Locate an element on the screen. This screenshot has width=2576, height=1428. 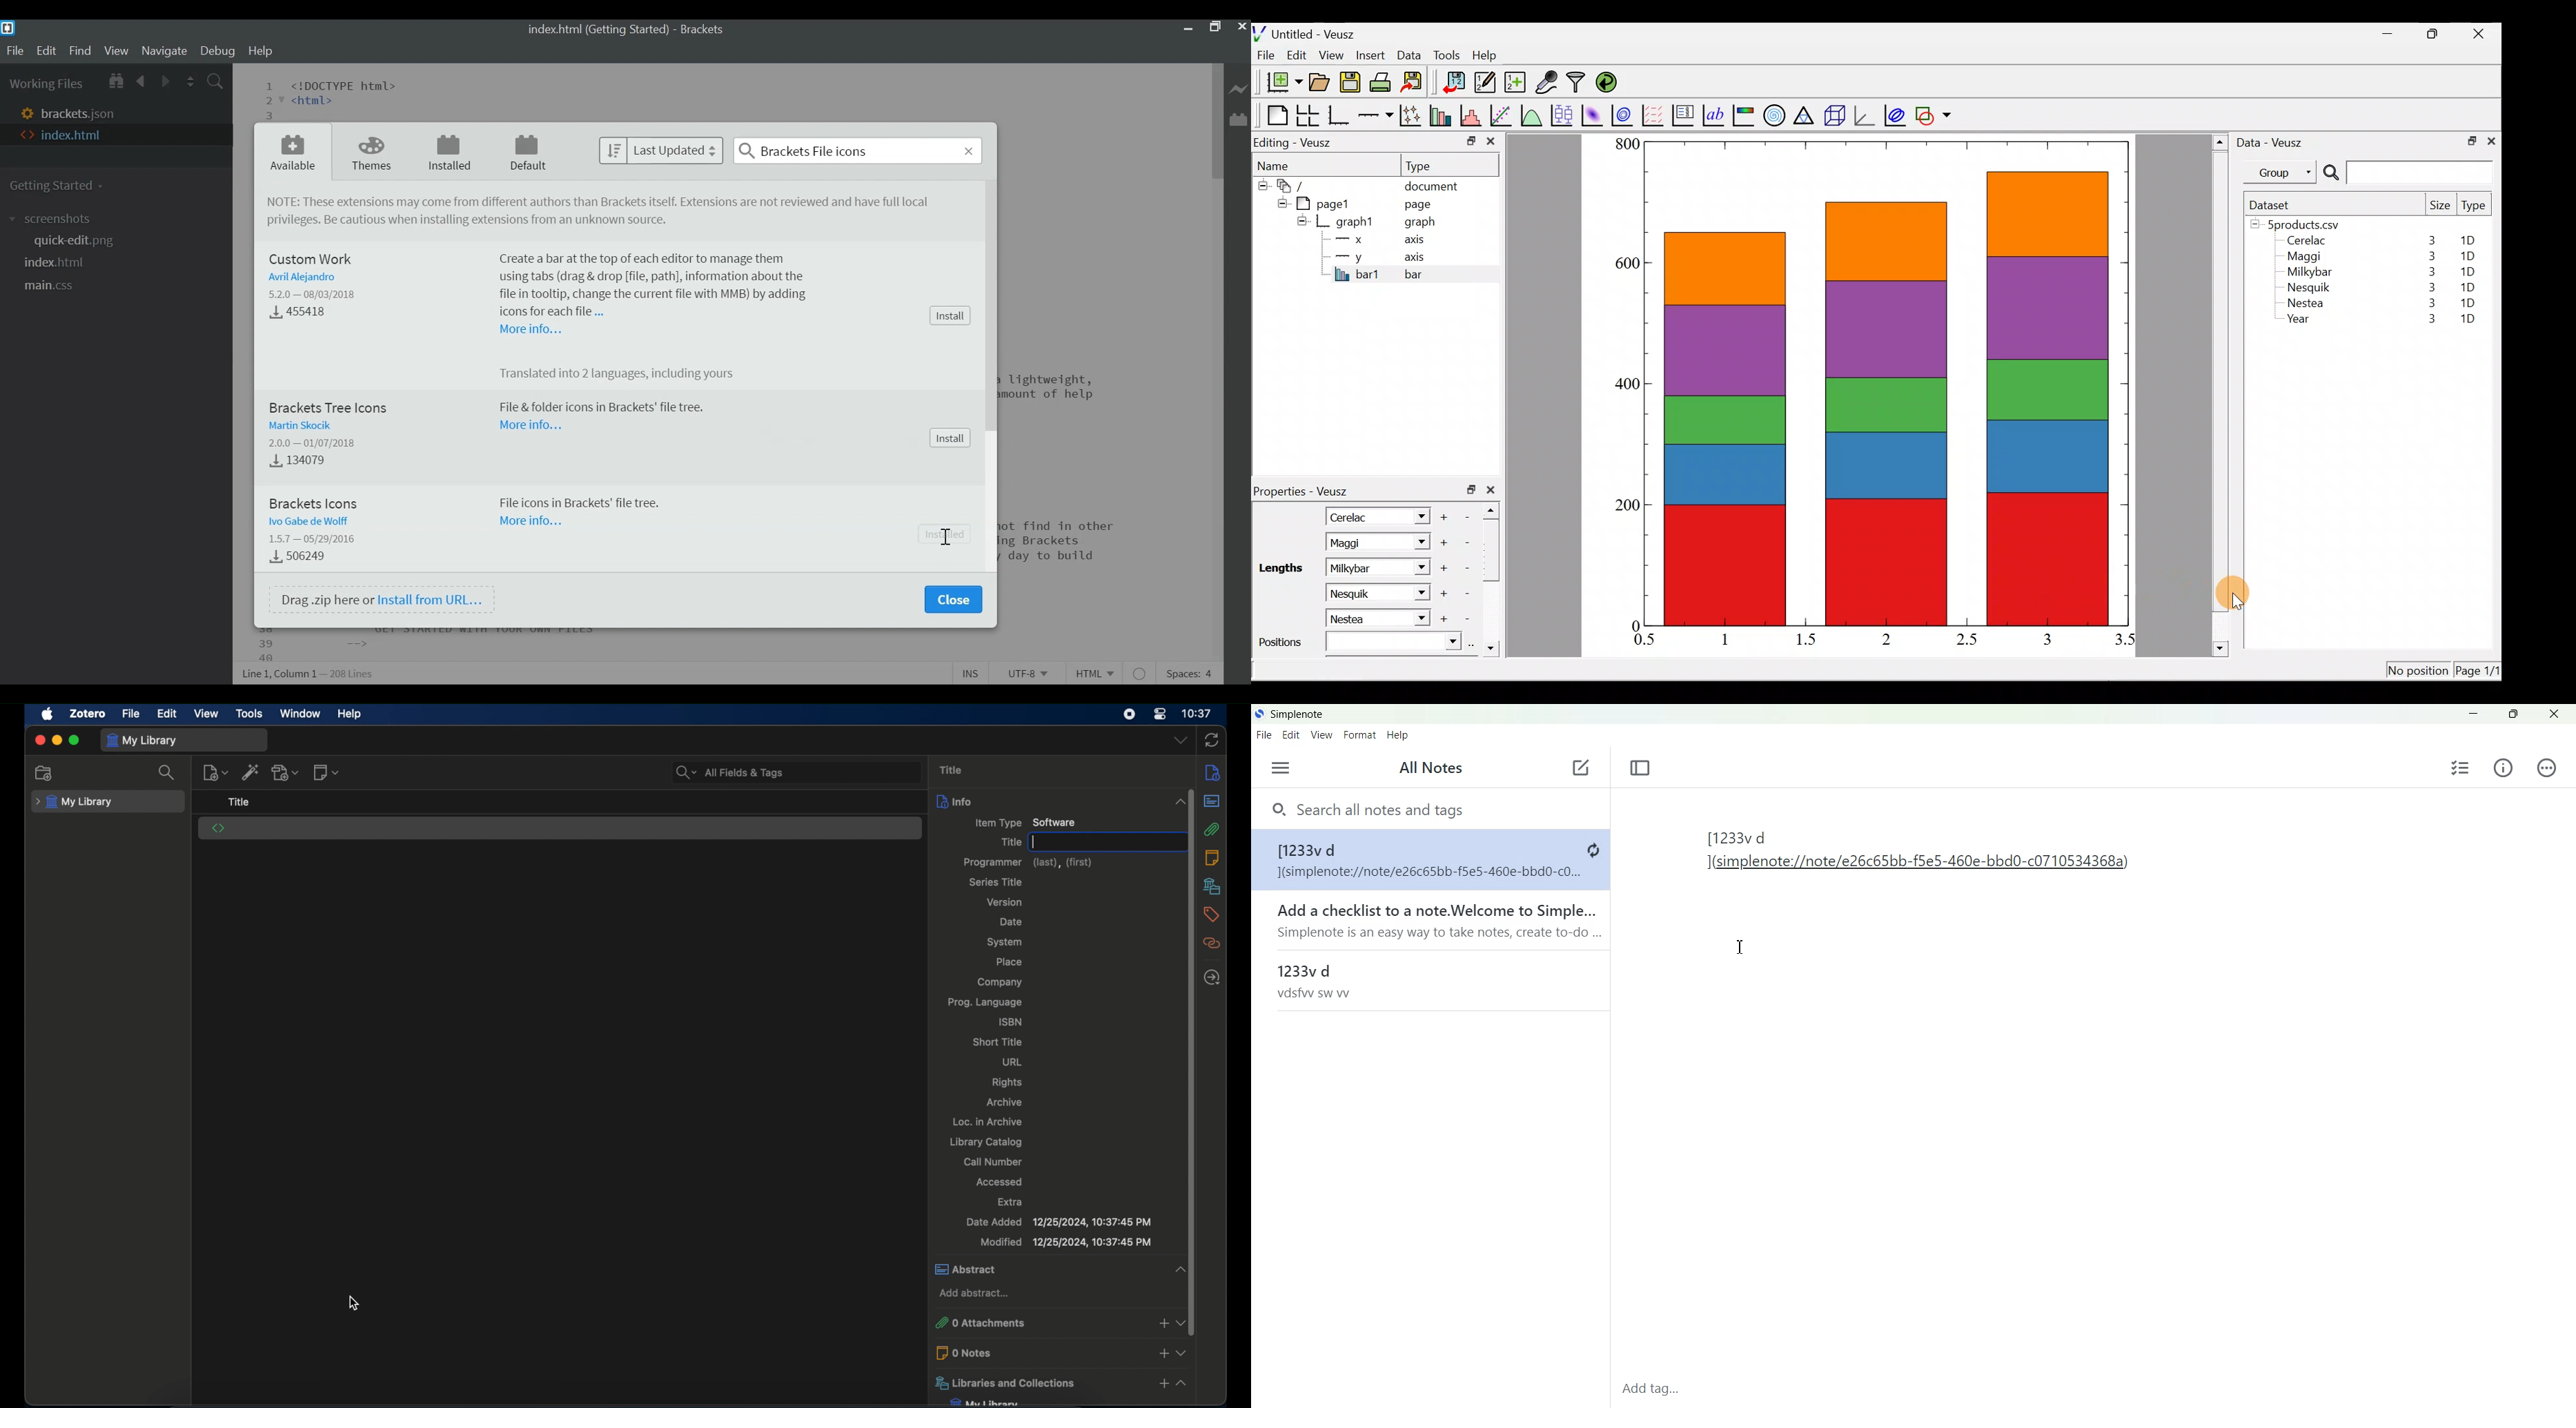
new item is located at coordinates (215, 772).